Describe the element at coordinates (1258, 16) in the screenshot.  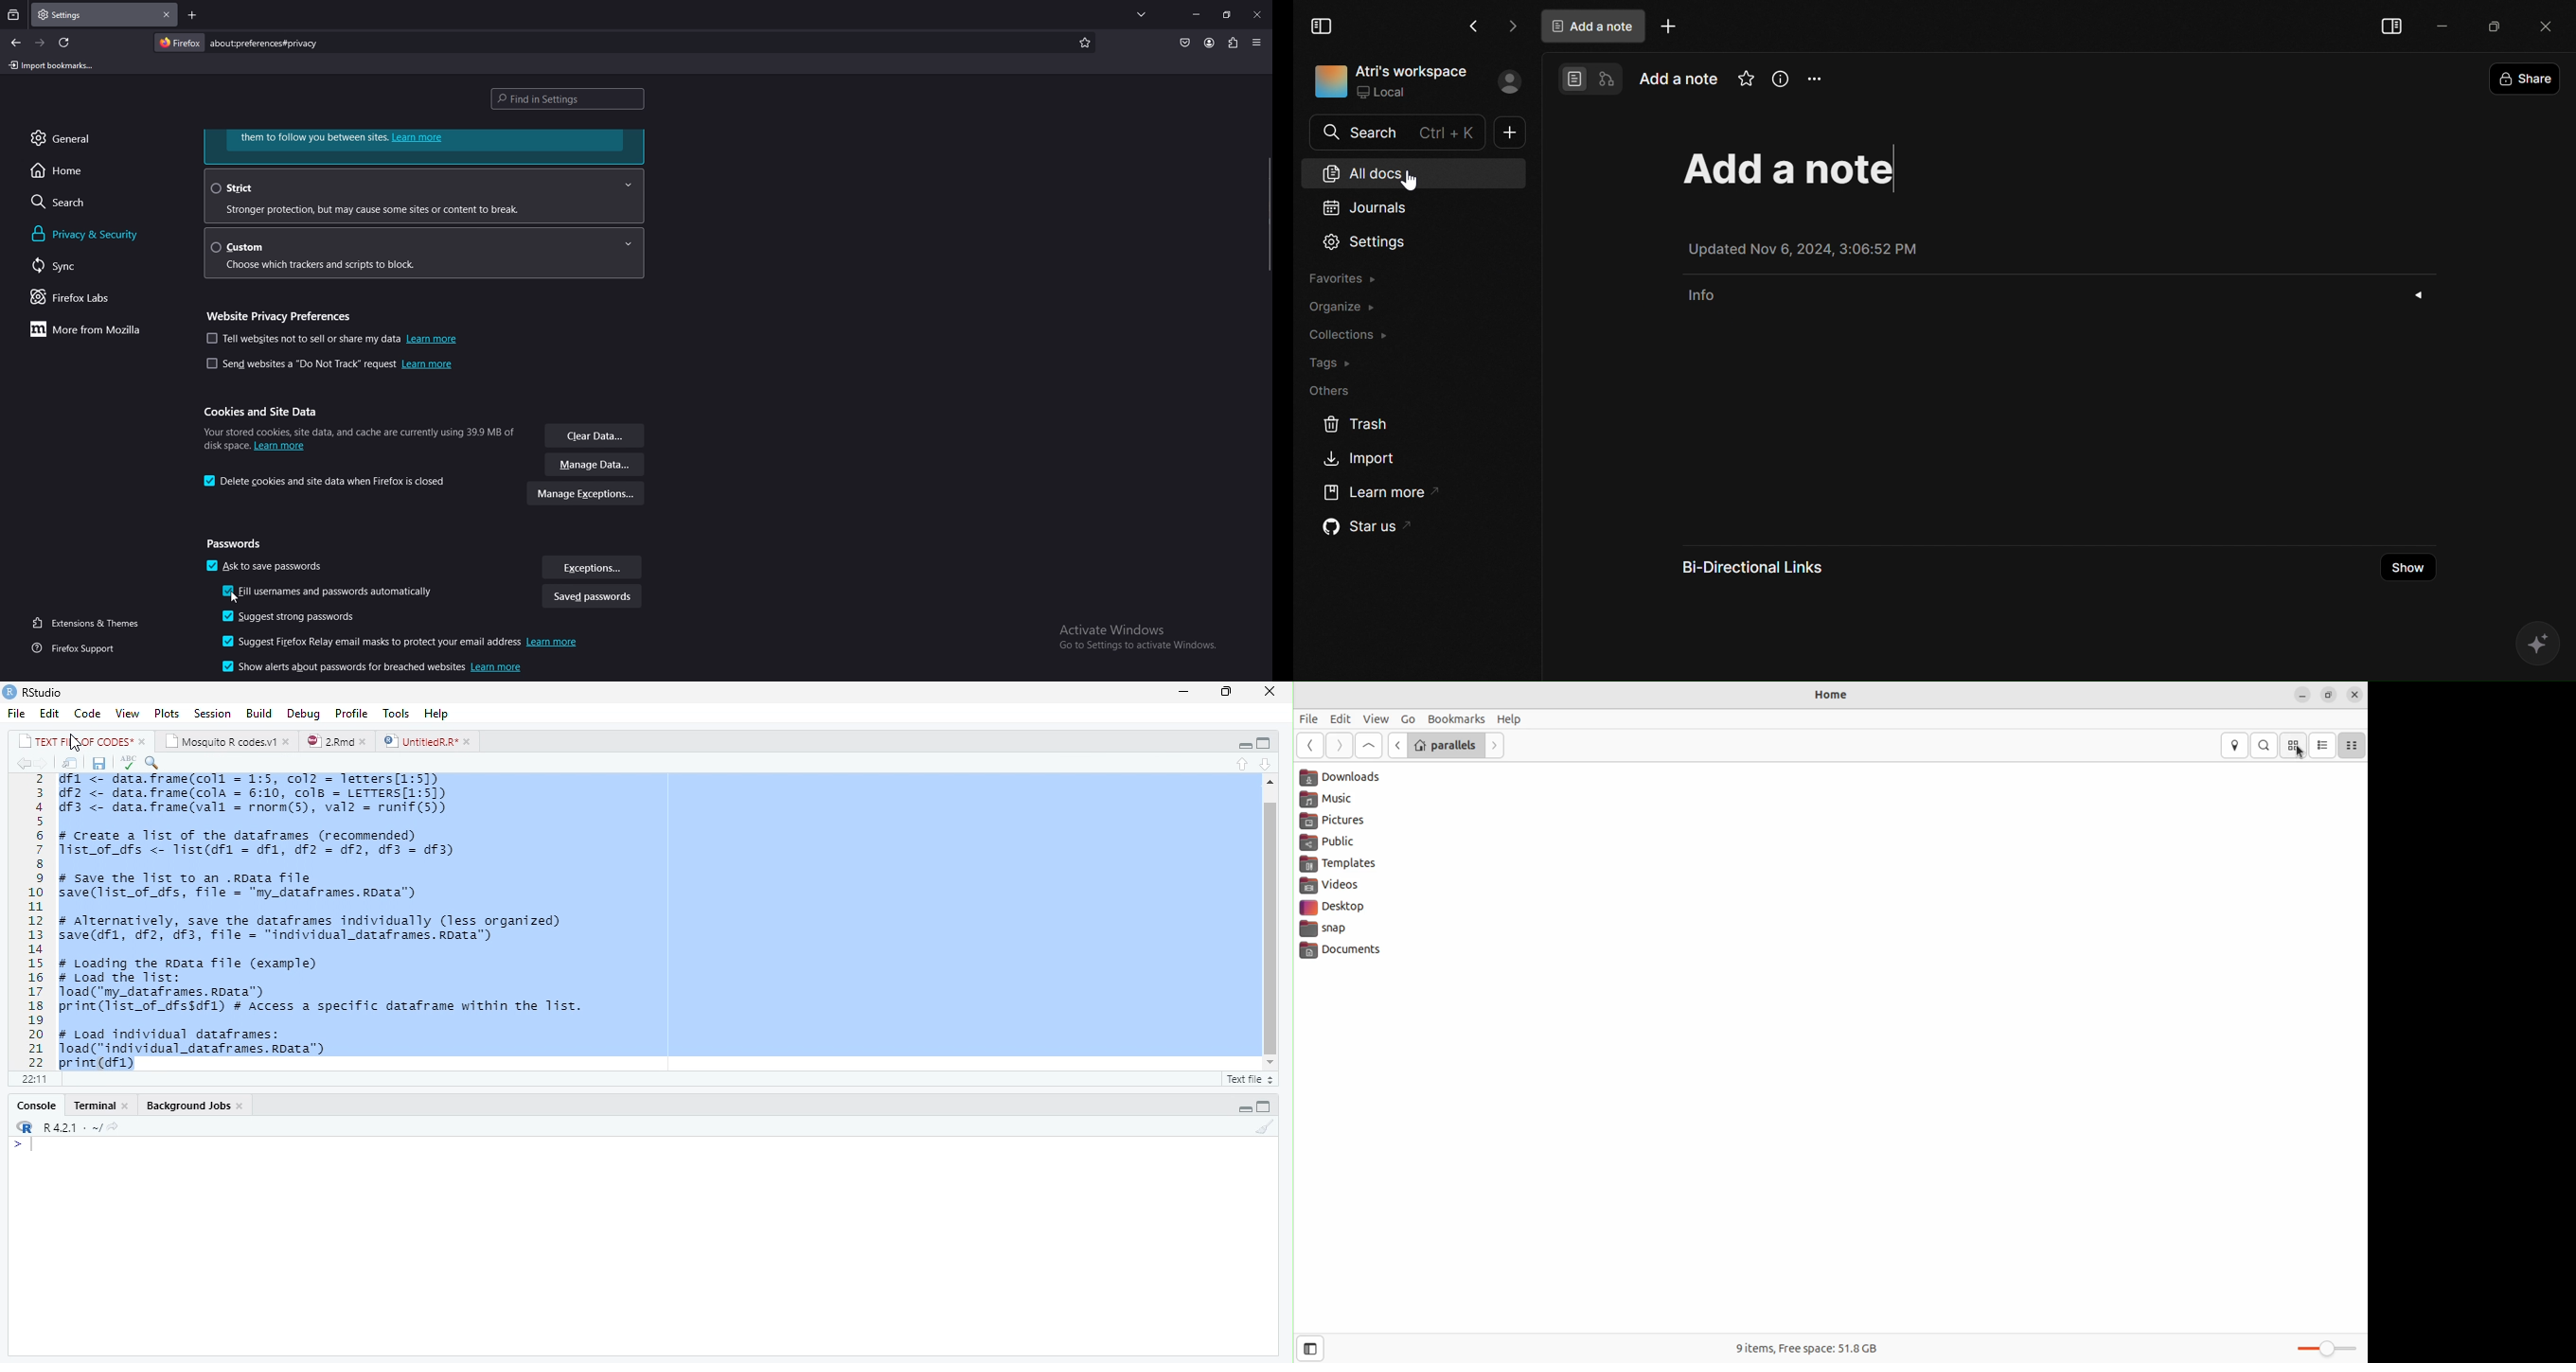
I see `close` at that location.